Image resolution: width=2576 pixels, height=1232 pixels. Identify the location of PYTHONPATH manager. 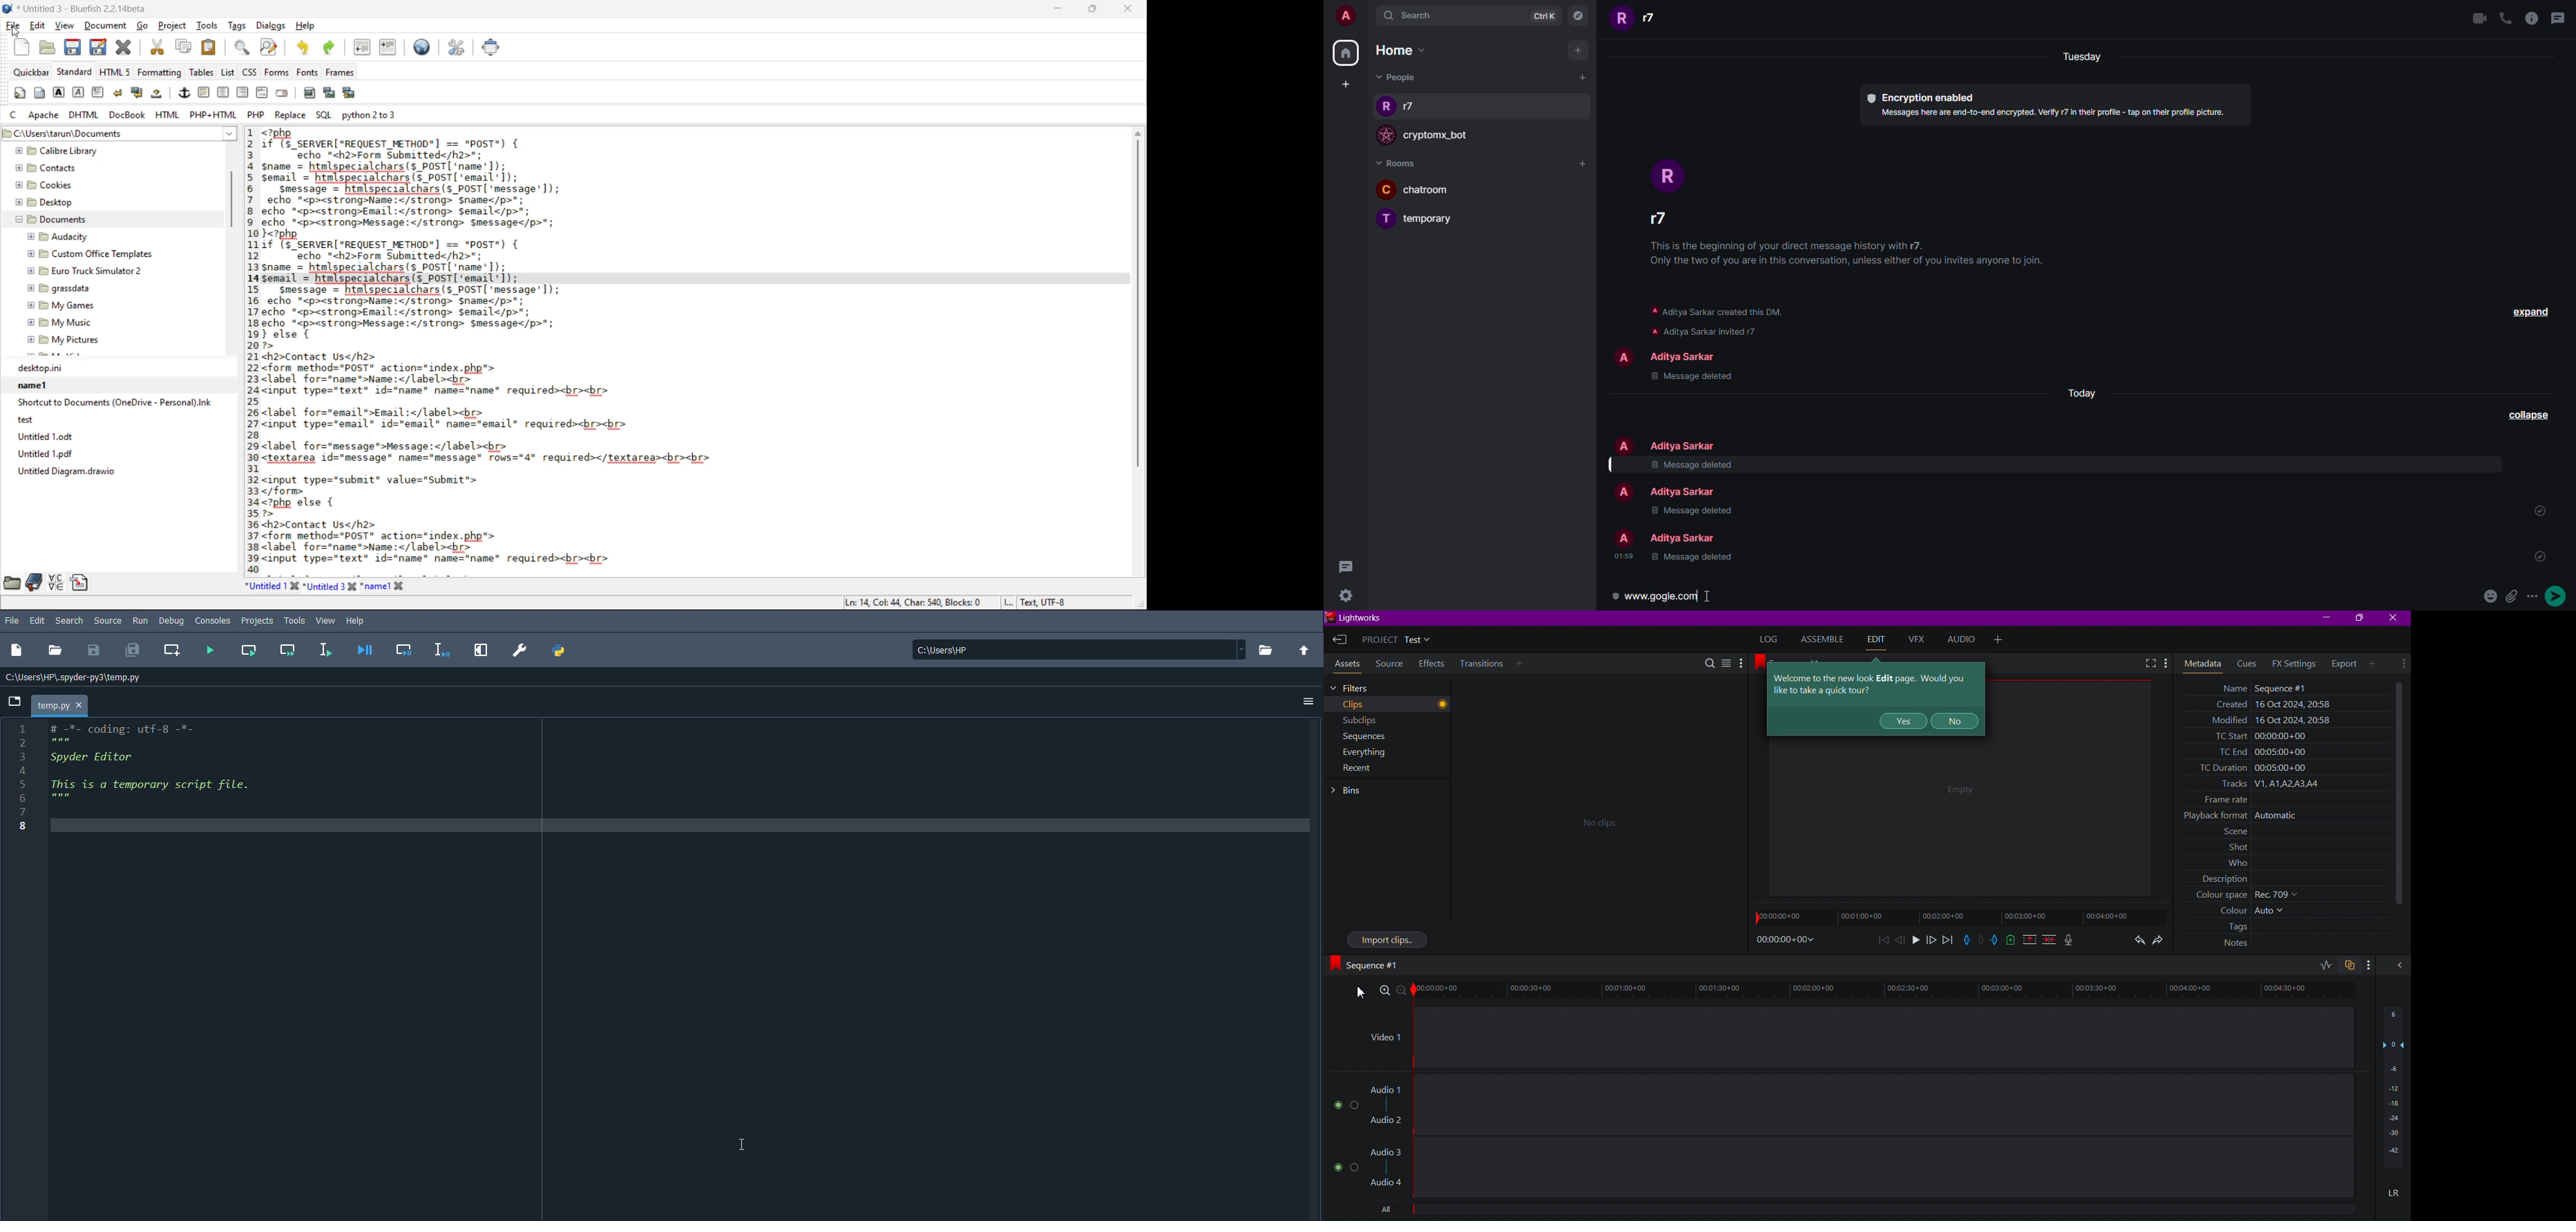
(562, 651).